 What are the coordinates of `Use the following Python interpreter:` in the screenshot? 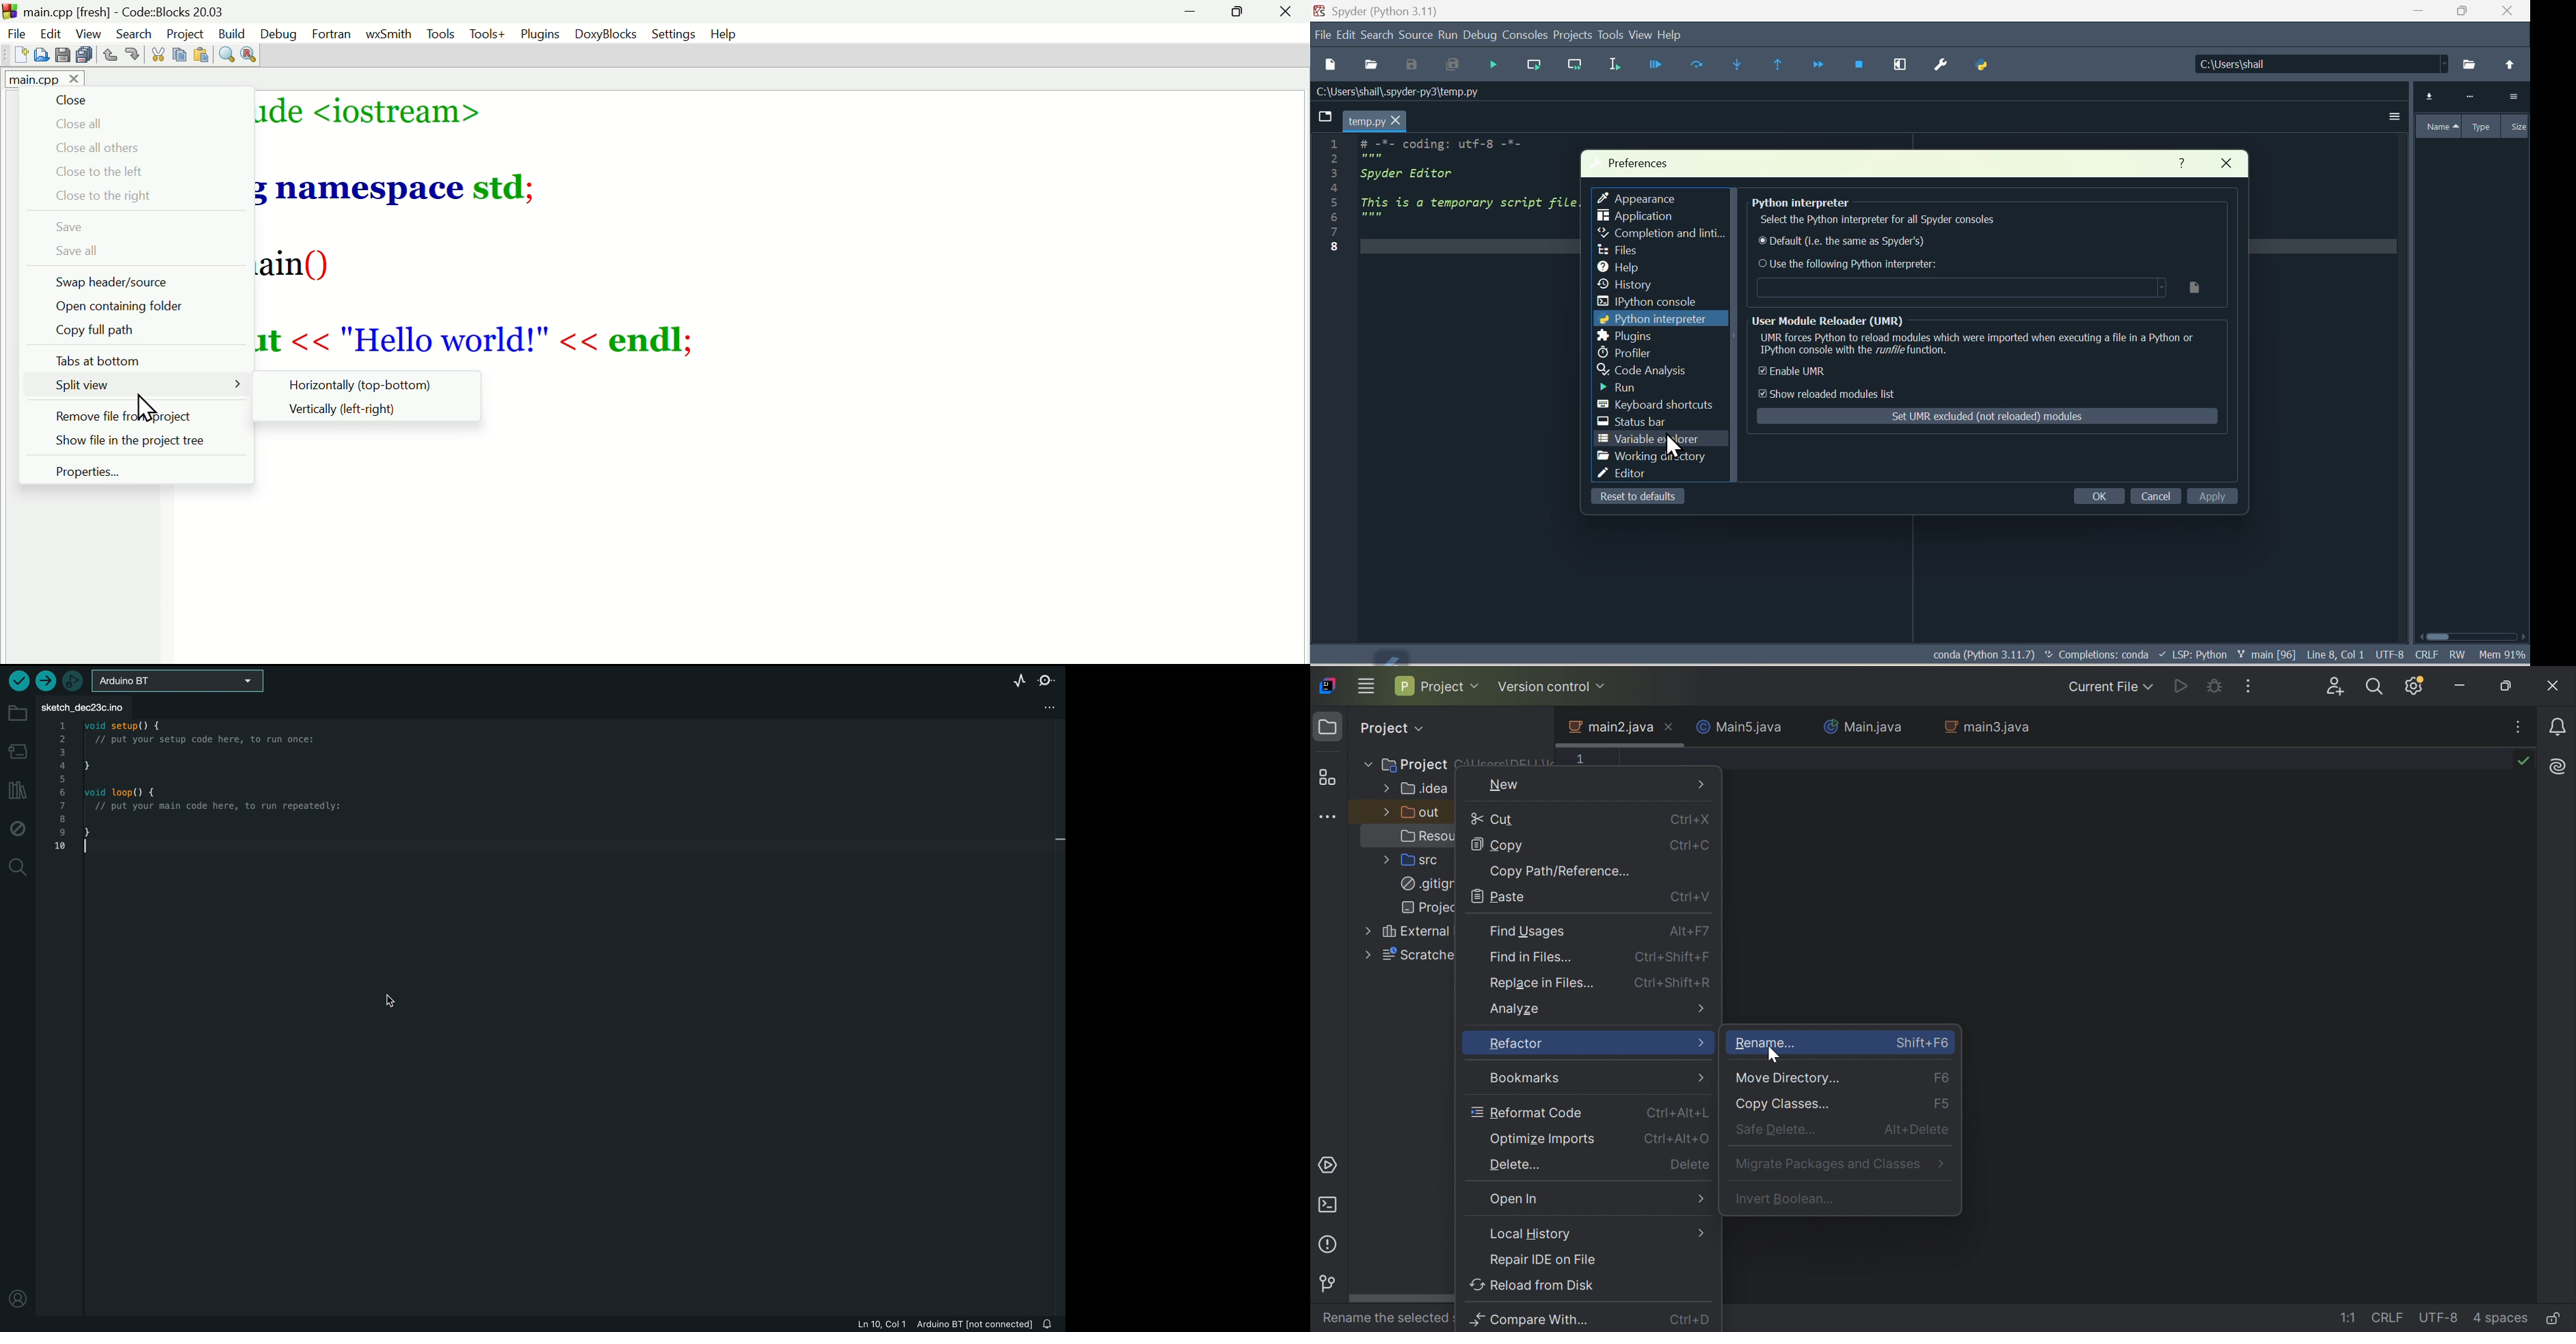 It's located at (1852, 264).